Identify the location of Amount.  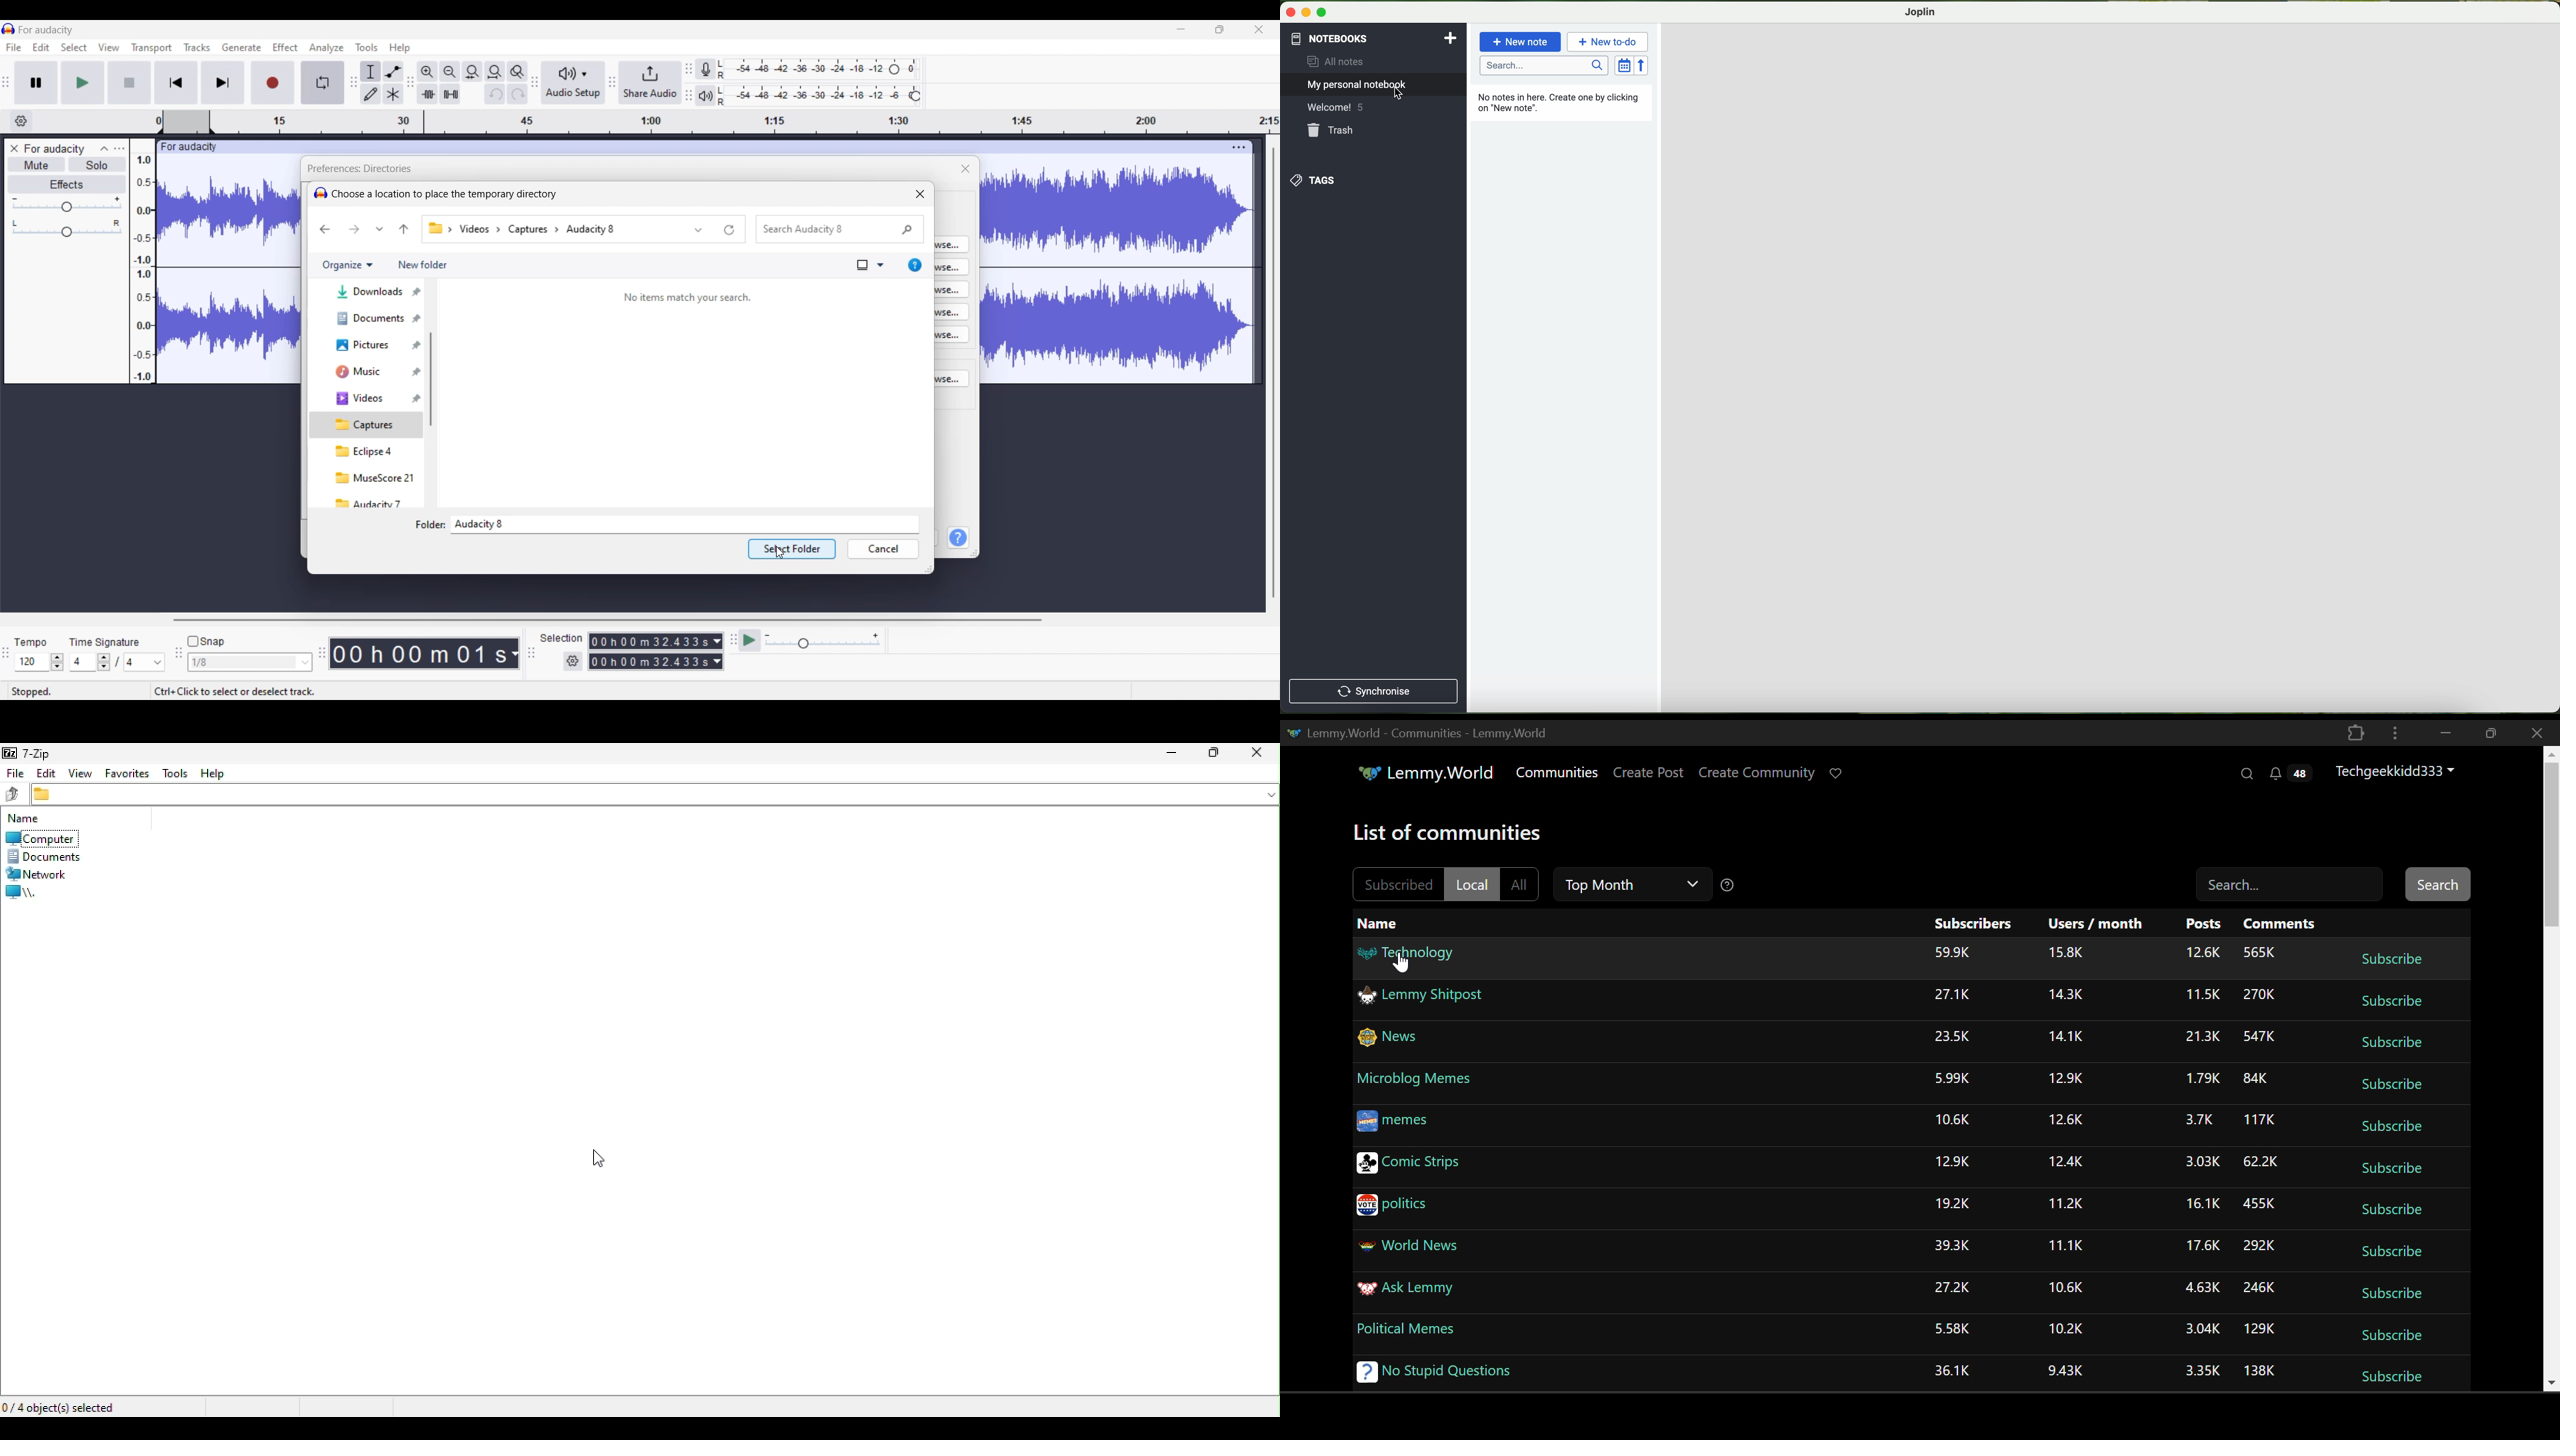
(2199, 954).